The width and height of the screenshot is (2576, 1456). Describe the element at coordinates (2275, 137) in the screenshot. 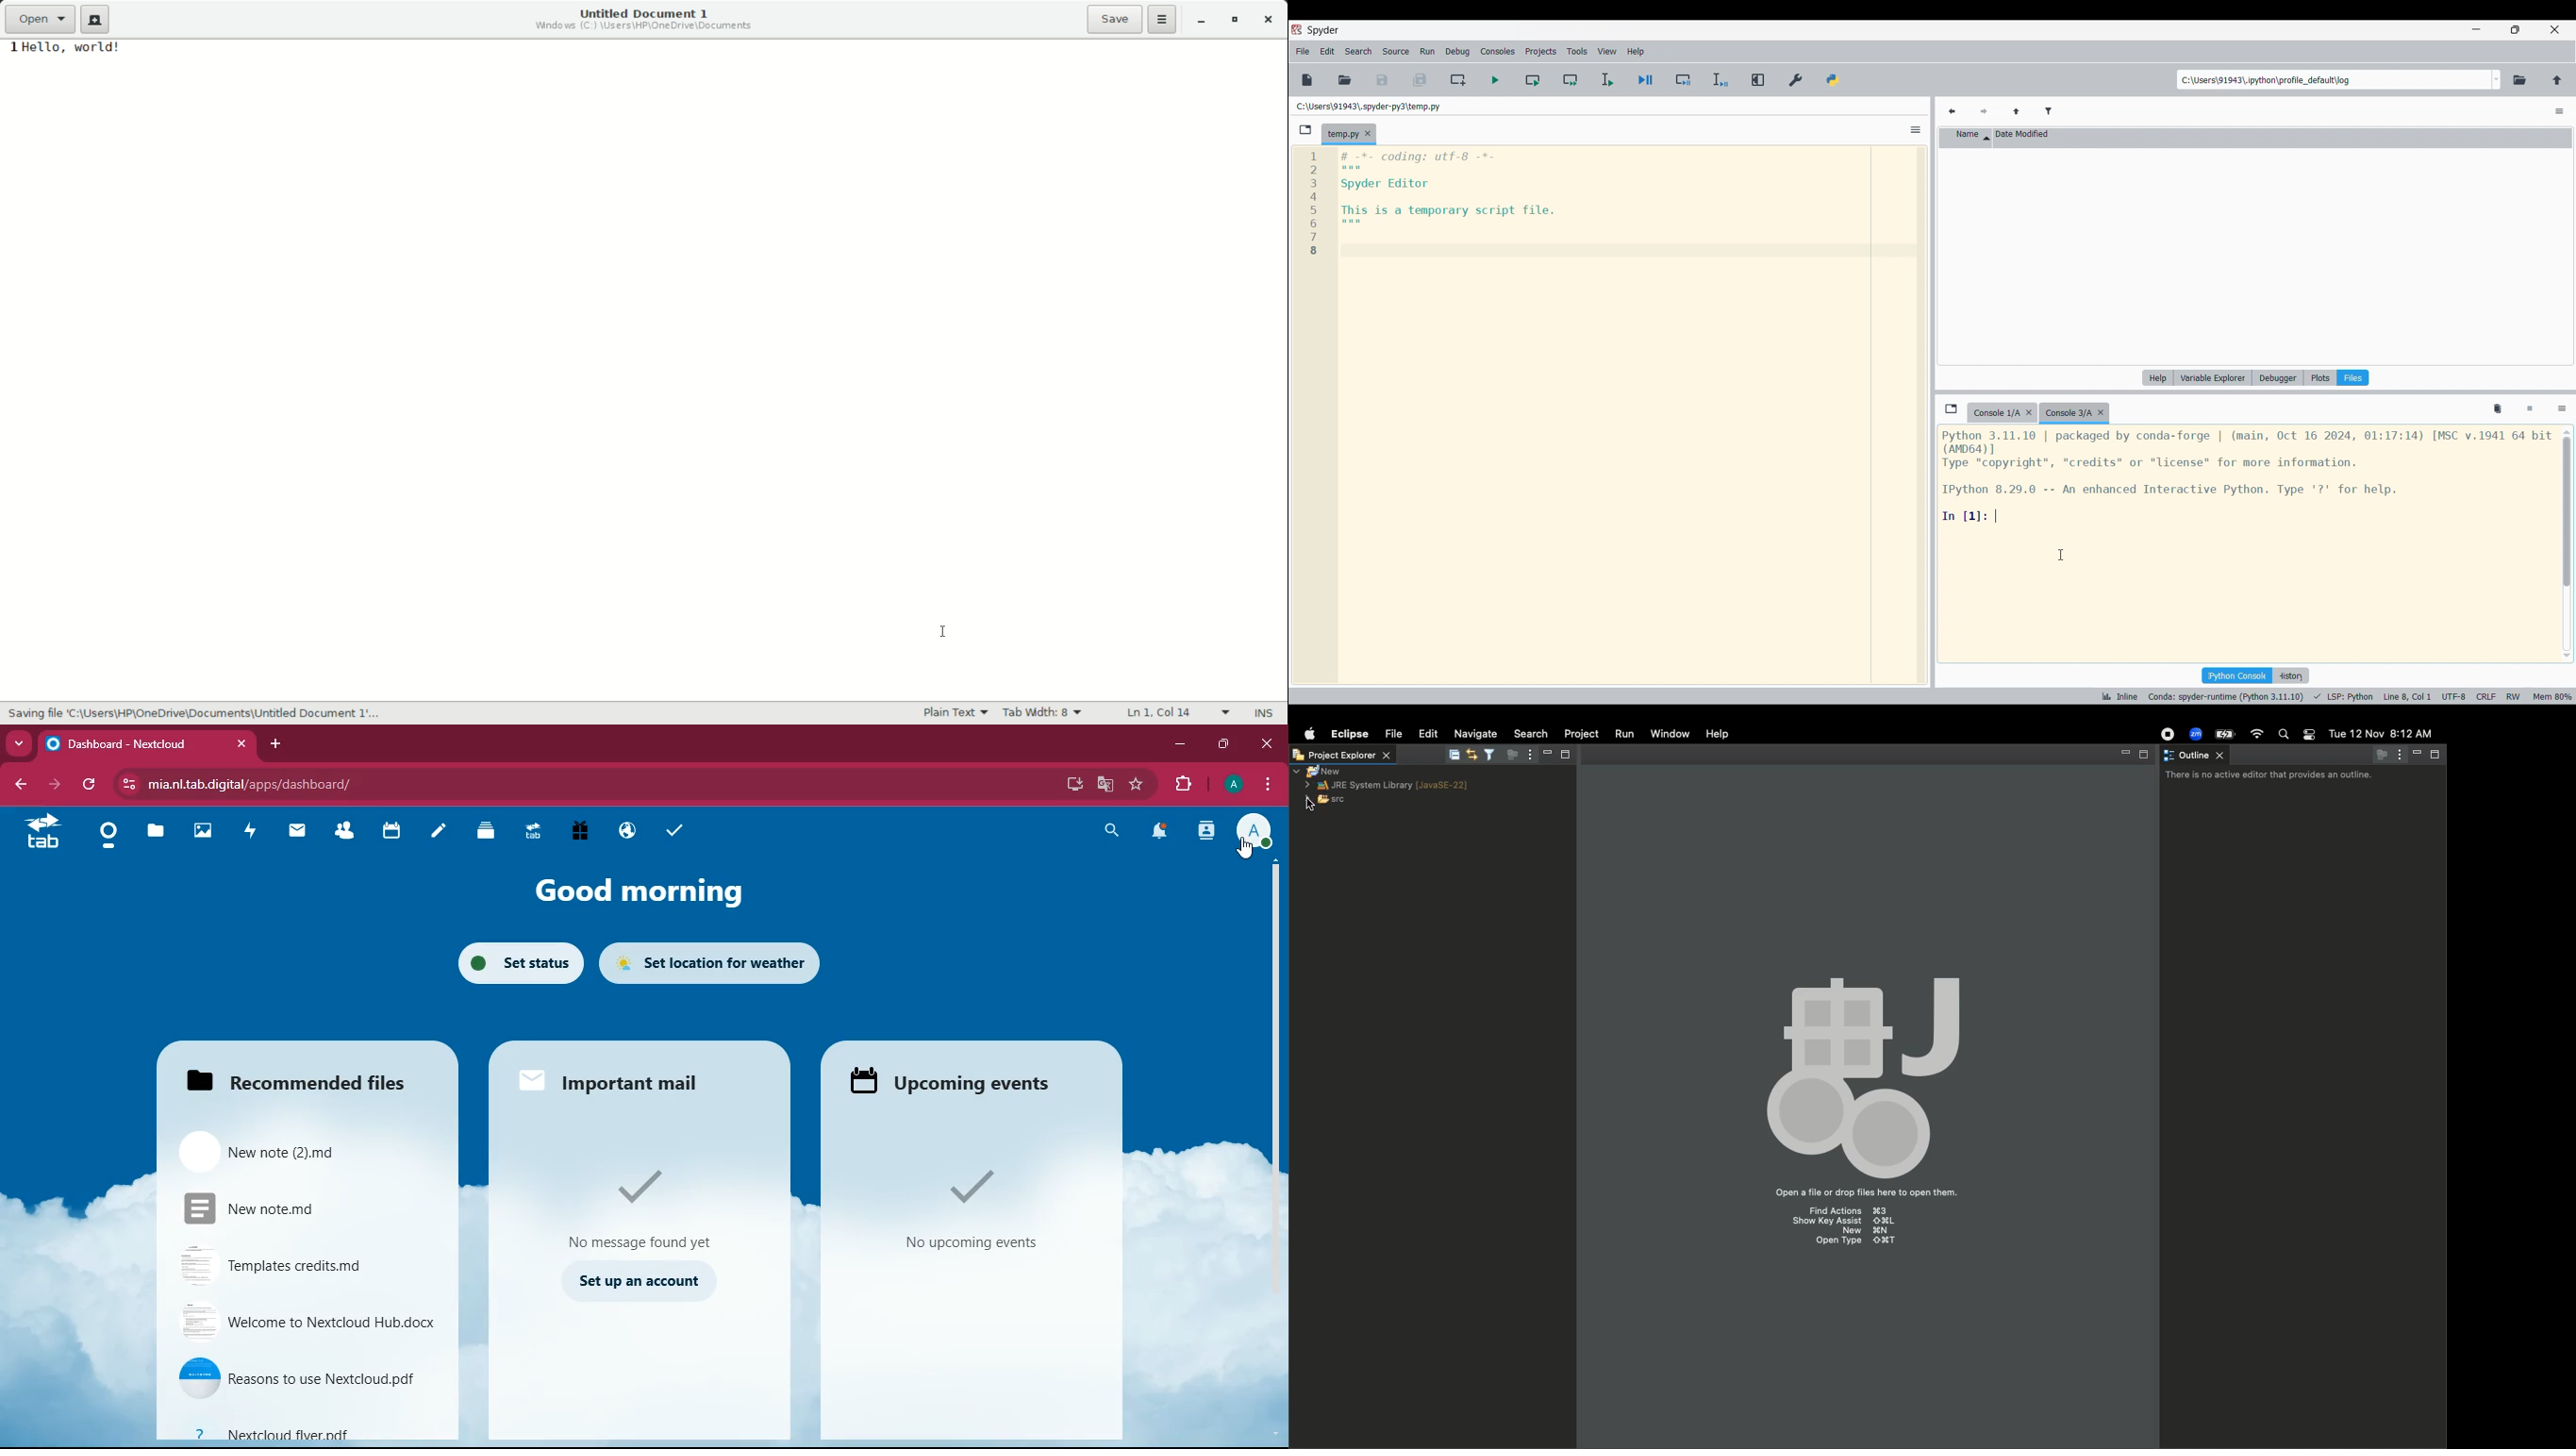

I see `Date modified column` at that location.